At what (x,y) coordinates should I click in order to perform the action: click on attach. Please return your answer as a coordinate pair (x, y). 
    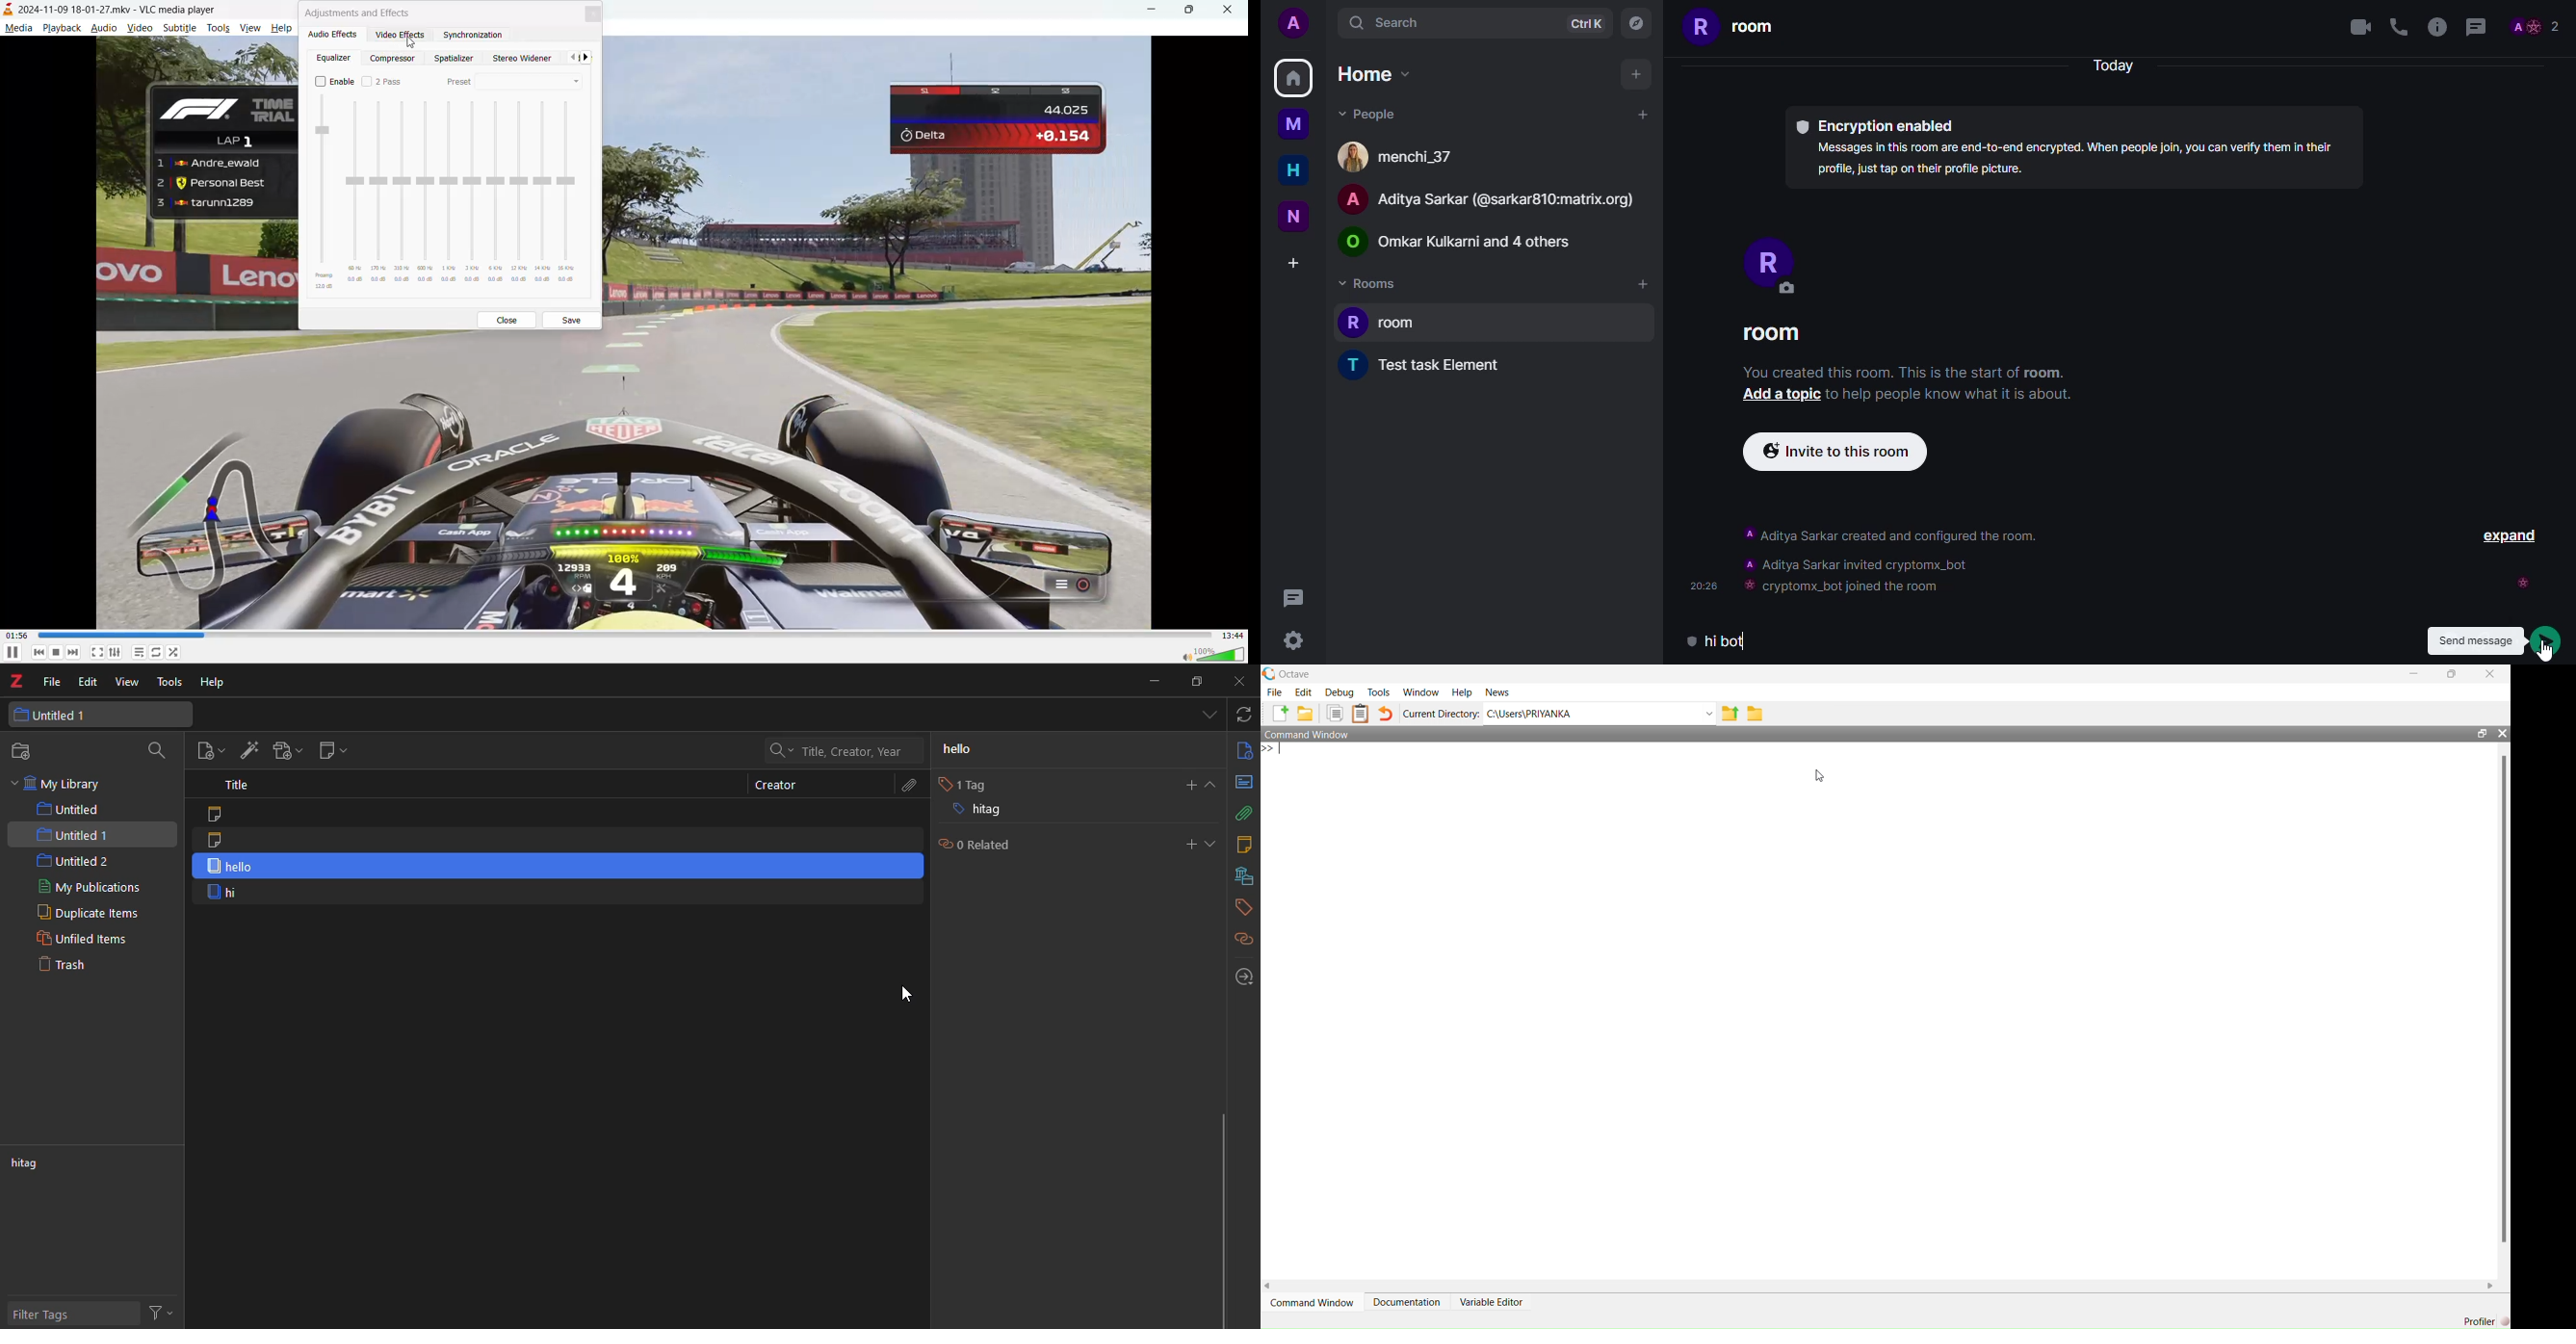
    Looking at the image, I should click on (907, 785).